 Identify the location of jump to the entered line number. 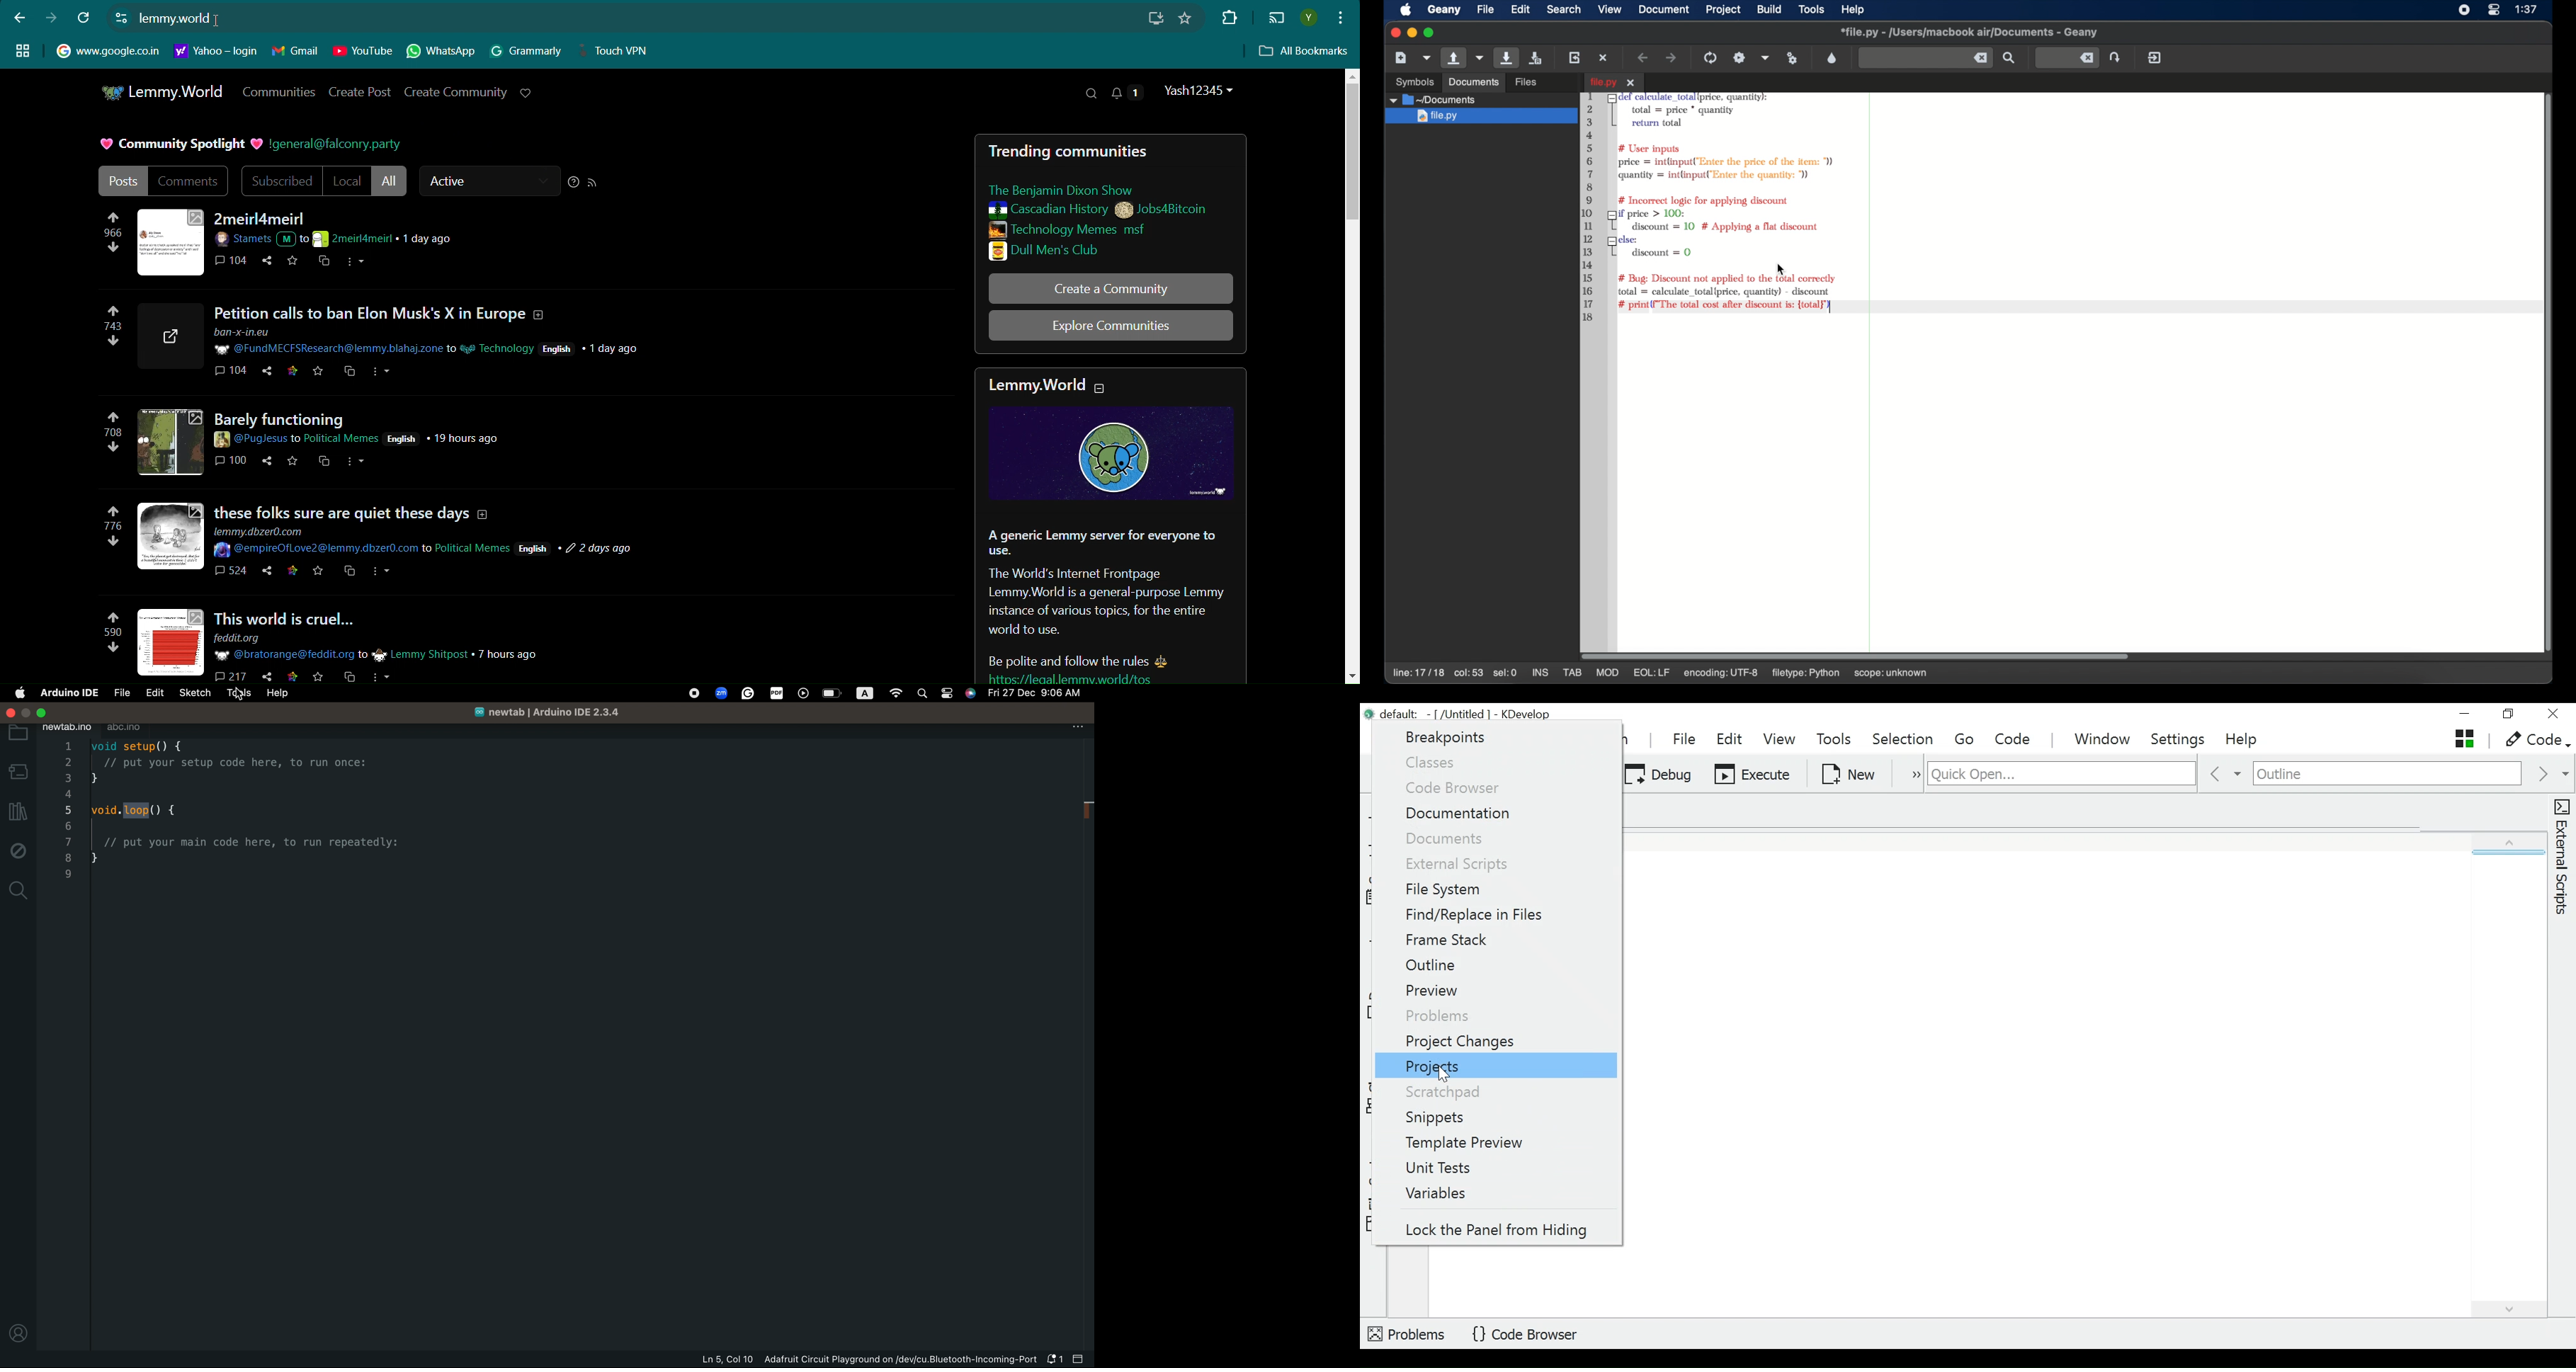
(2066, 57).